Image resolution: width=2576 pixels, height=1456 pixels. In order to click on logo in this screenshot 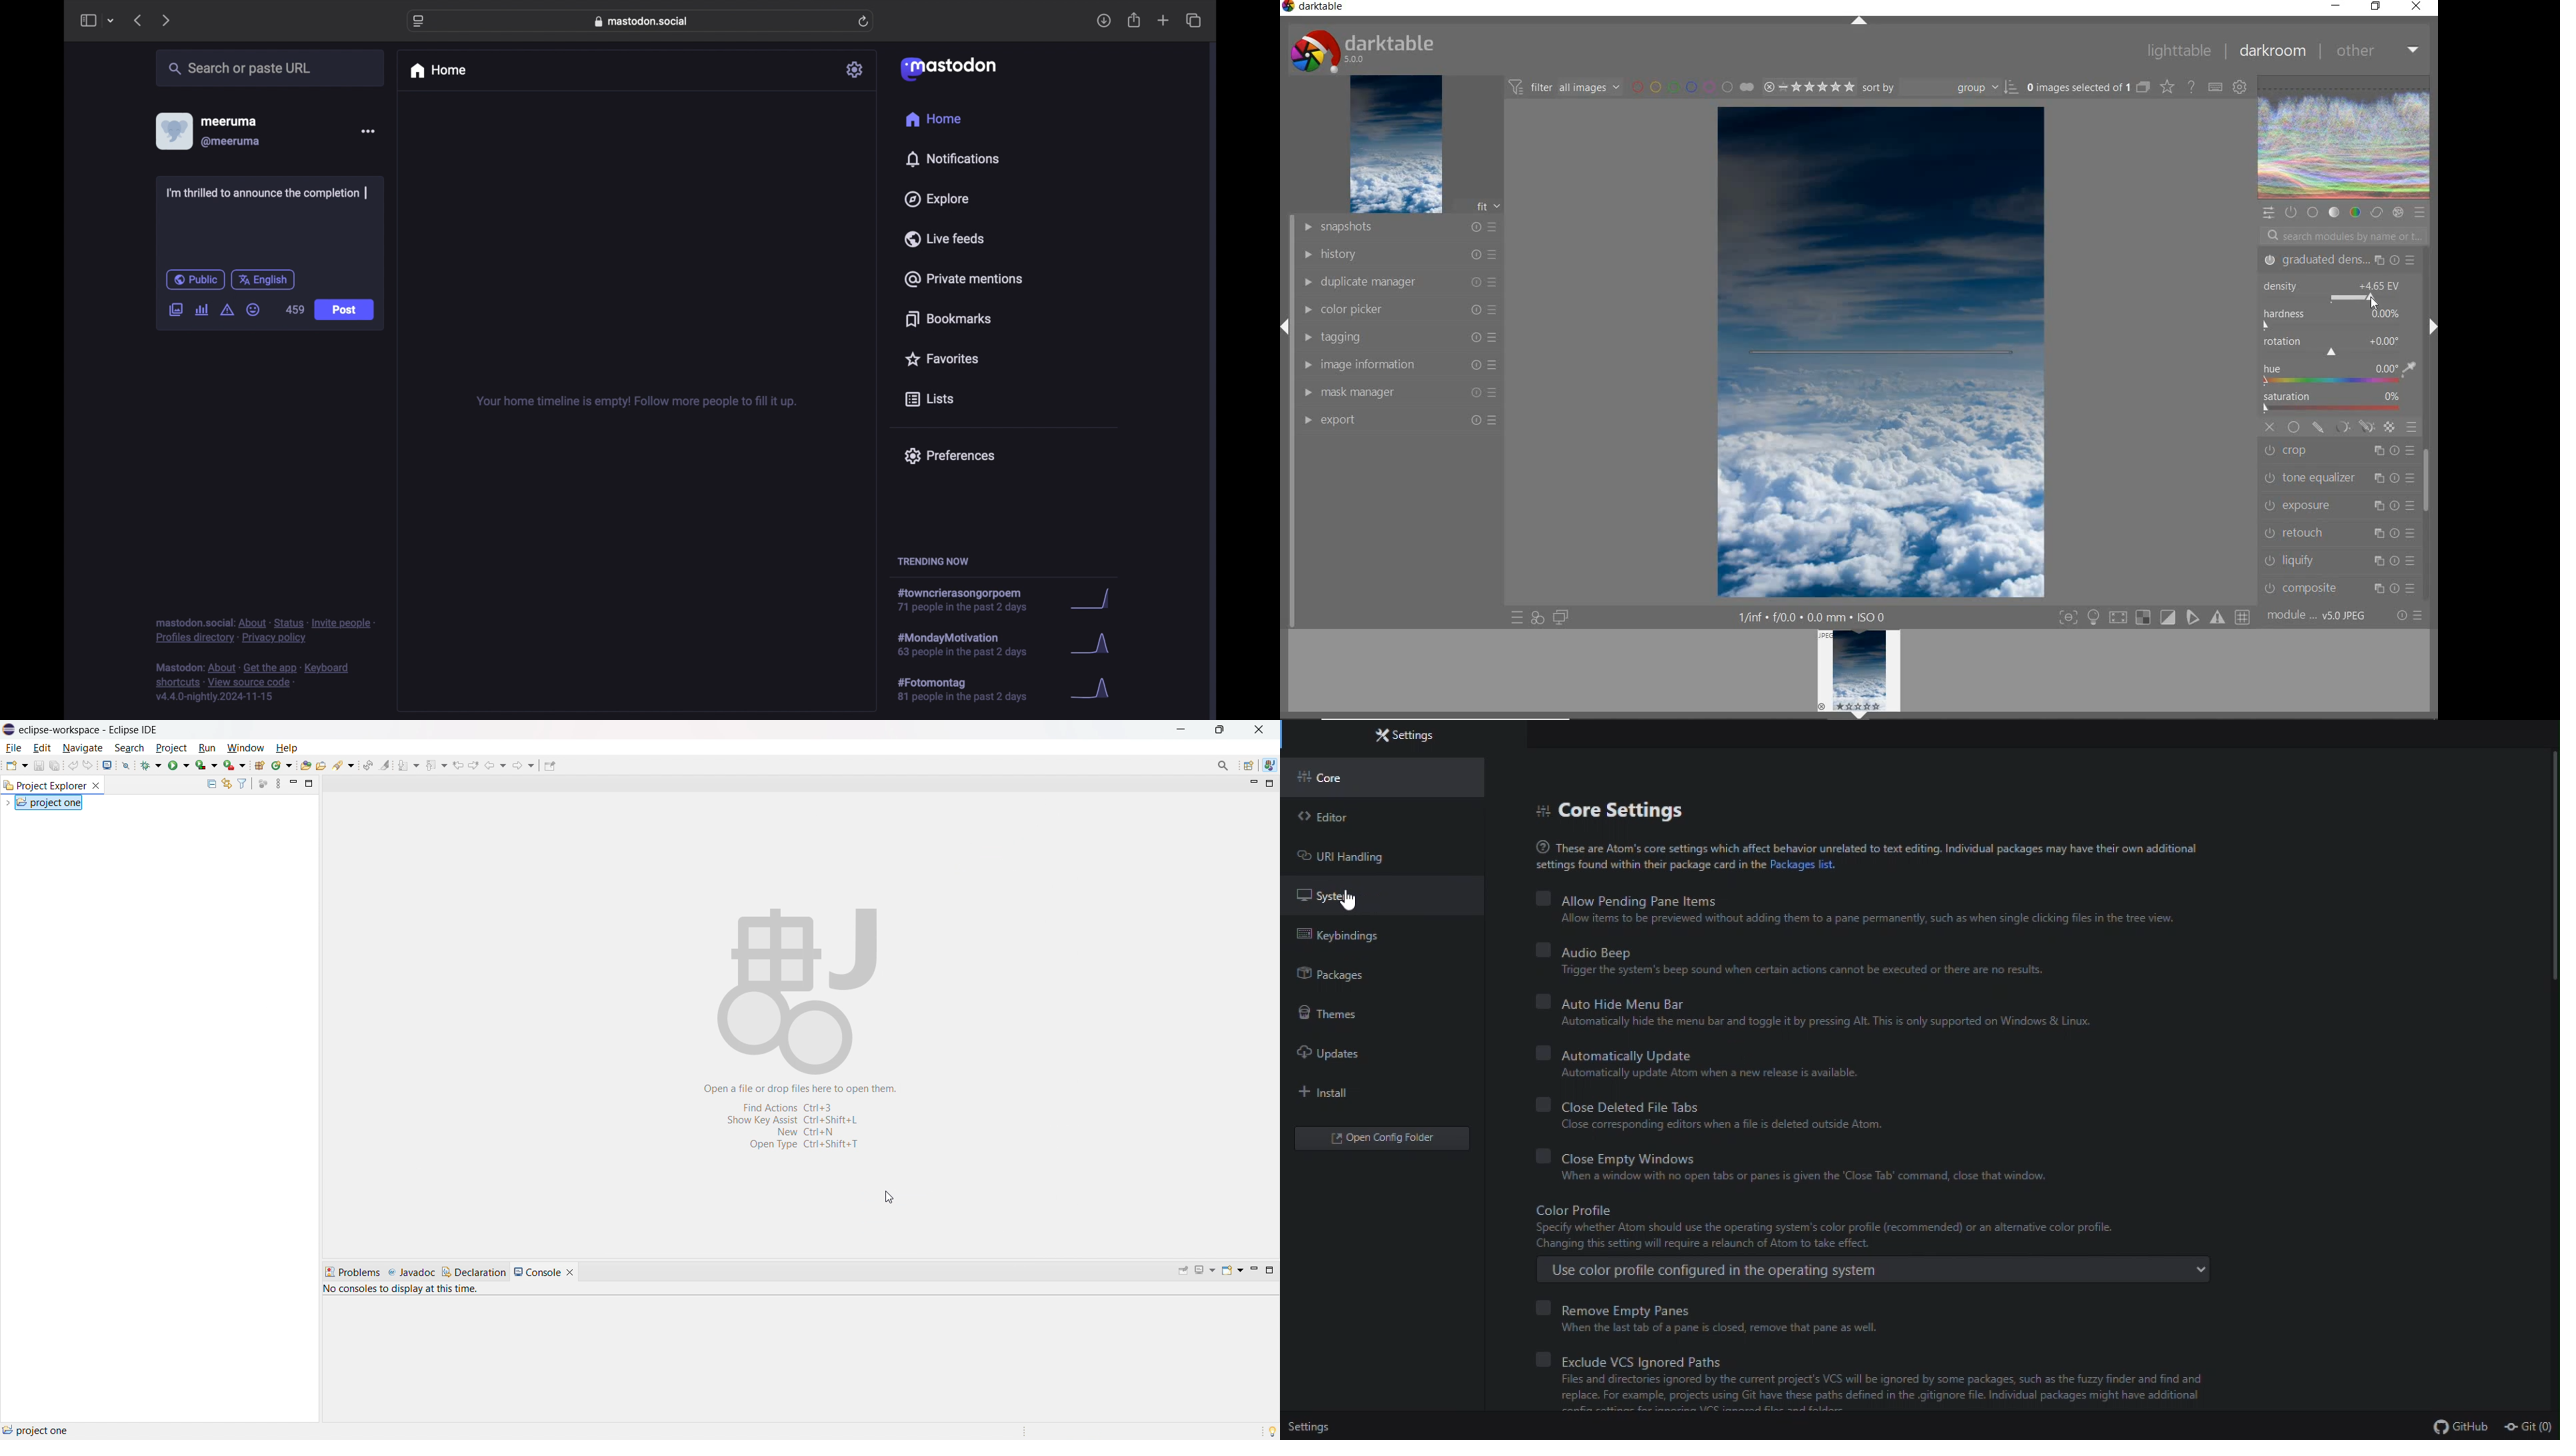, I will do `click(9, 729)`.